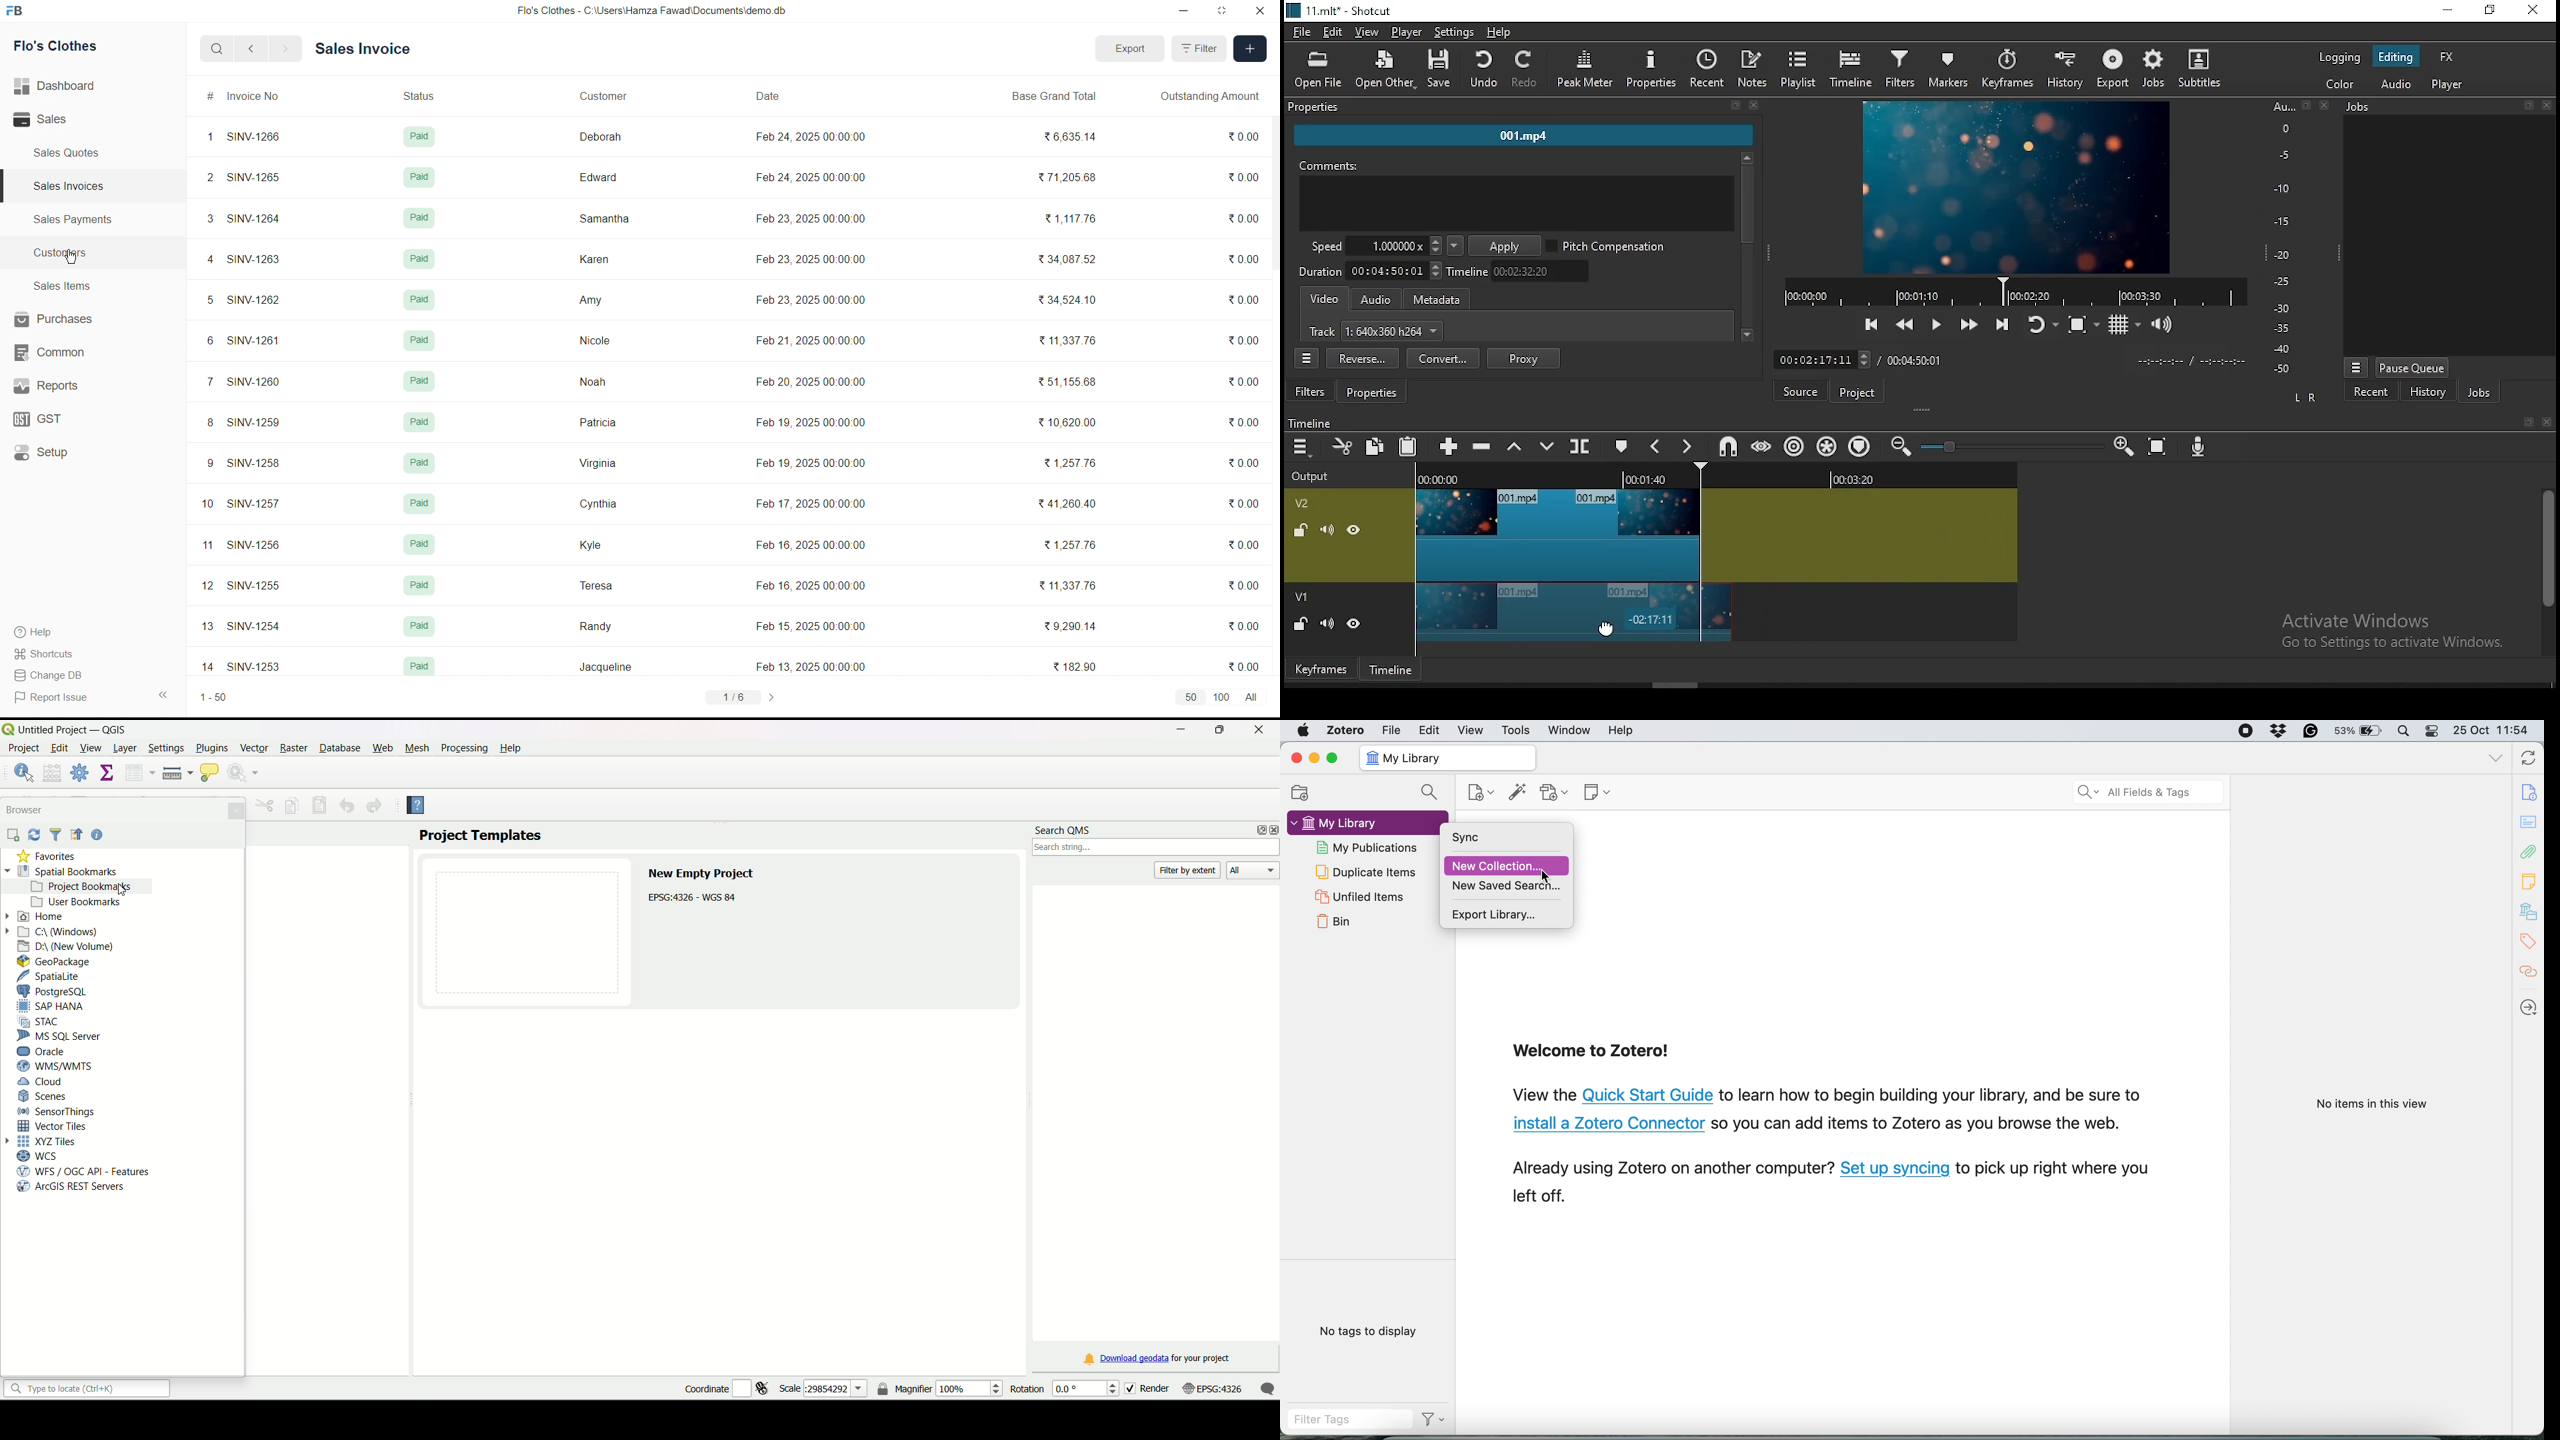 The height and width of the screenshot is (1456, 2576). Describe the element at coordinates (823, 1389) in the screenshot. I see `scale` at that location.